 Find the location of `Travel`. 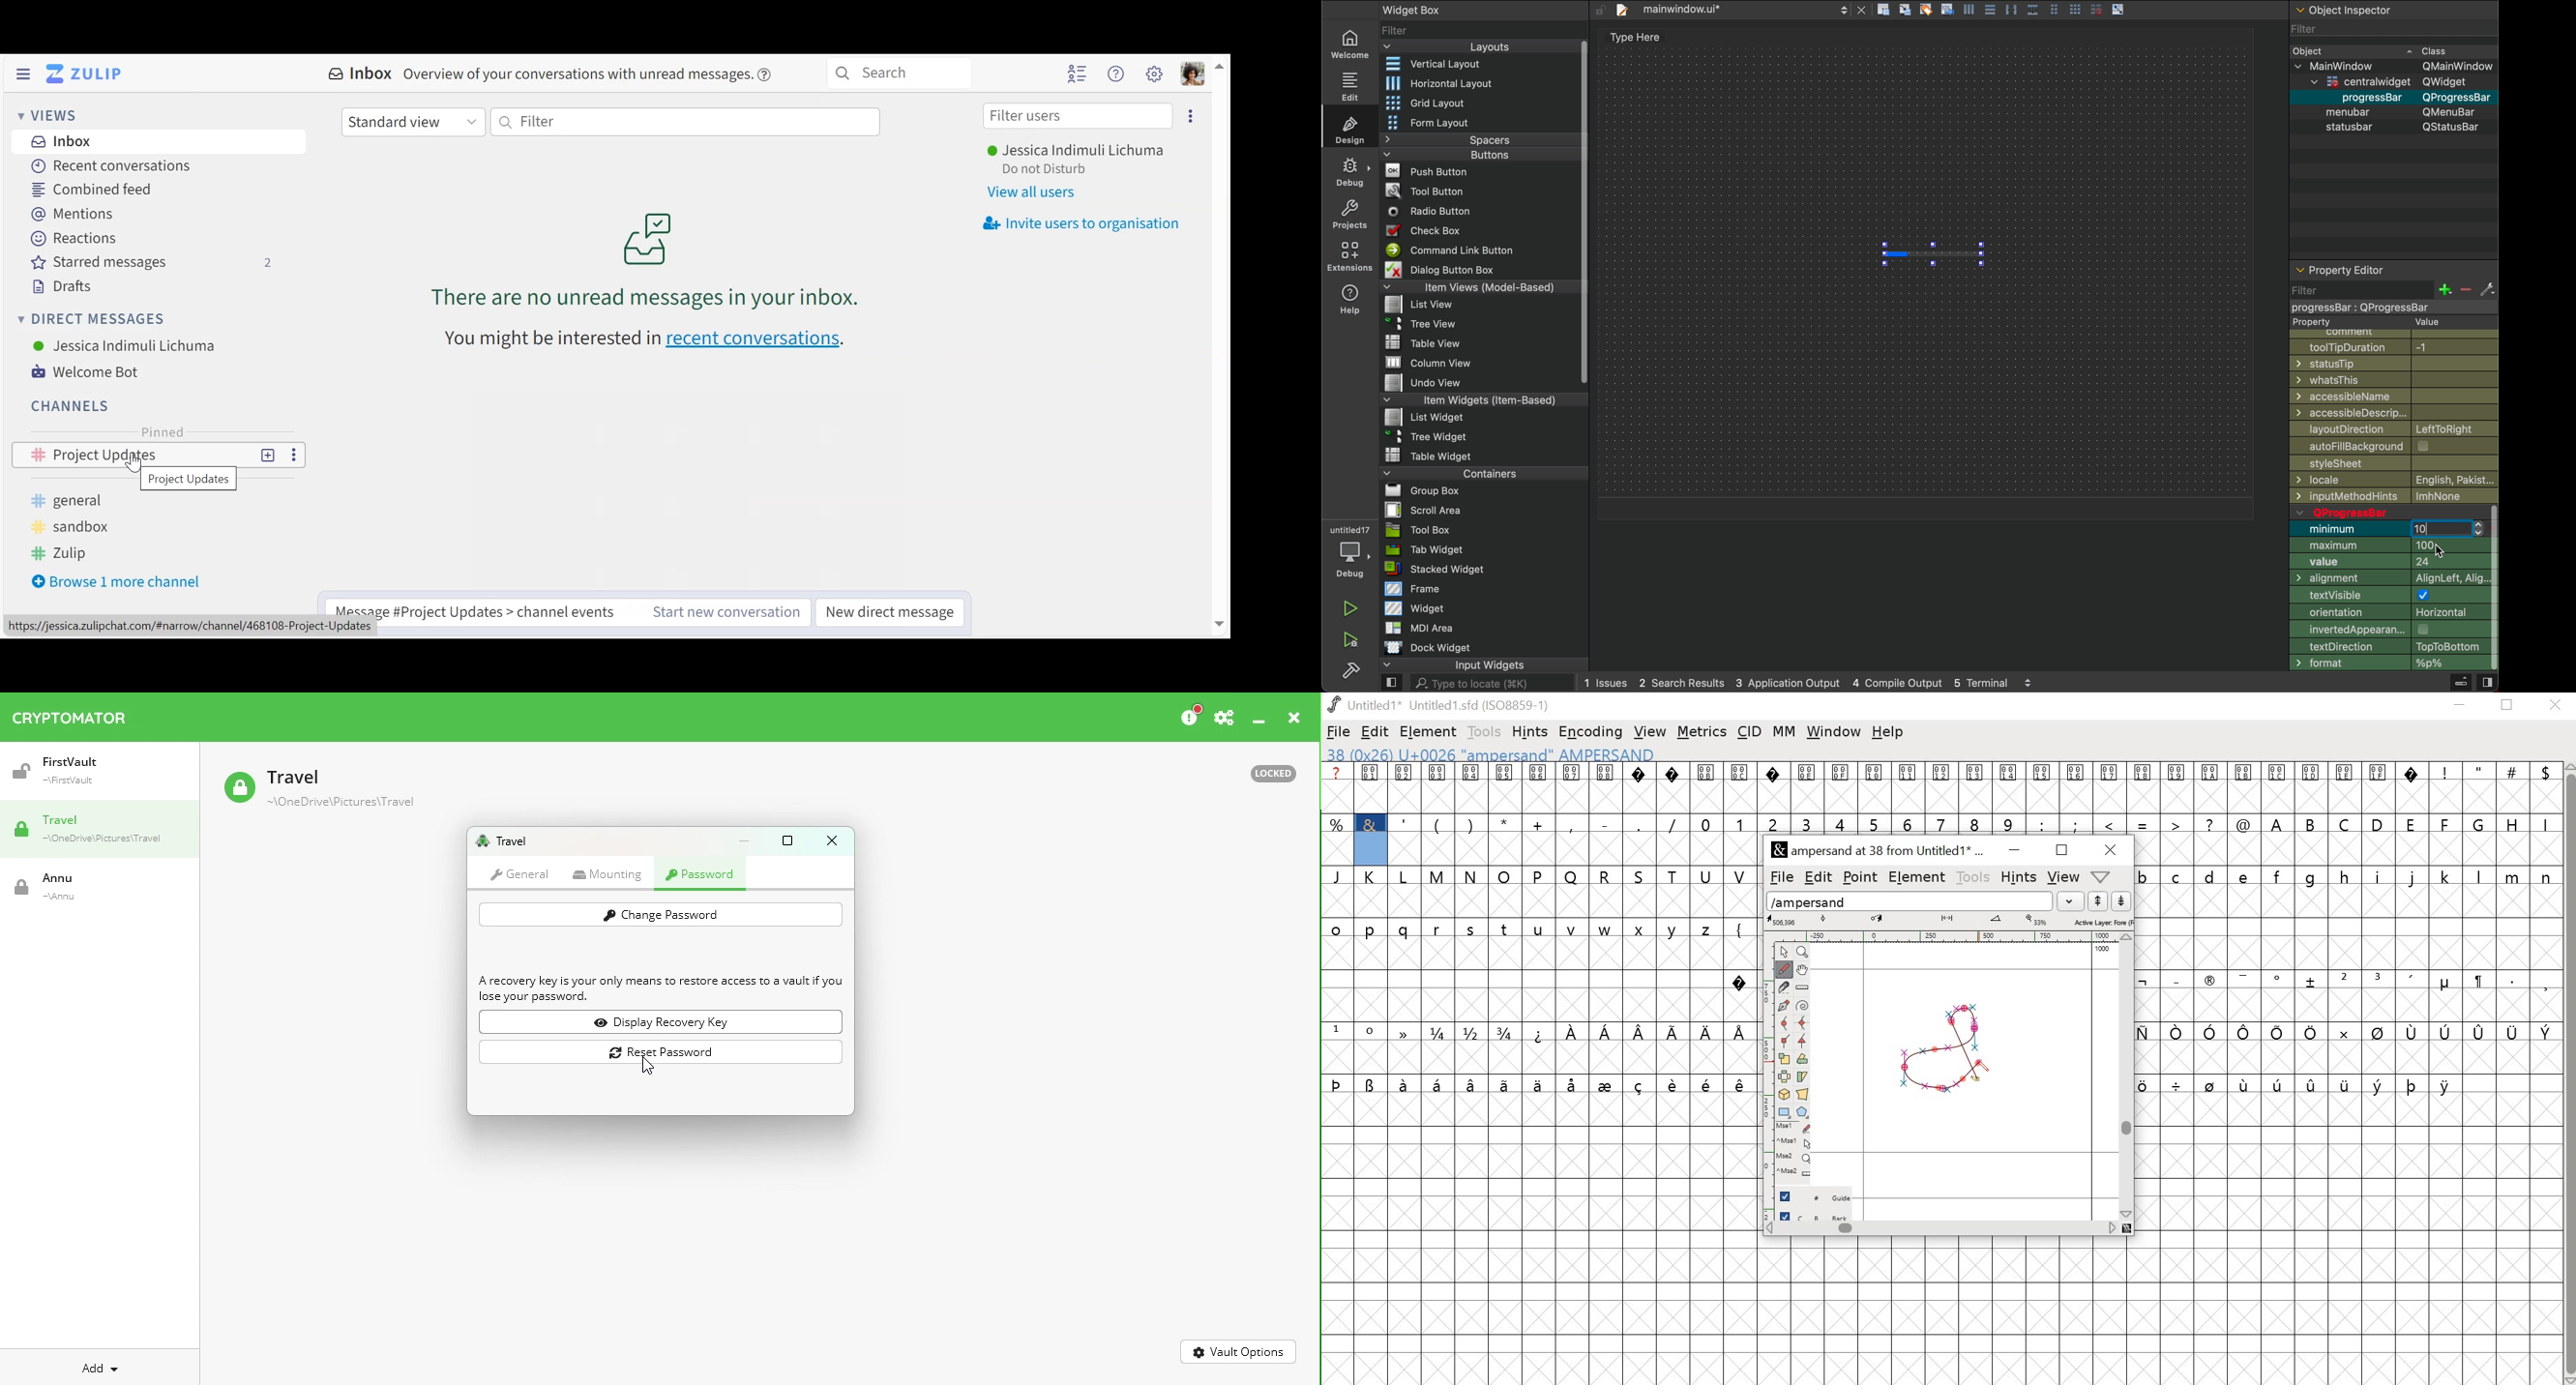

Travel is located at coordinates (106, 831).